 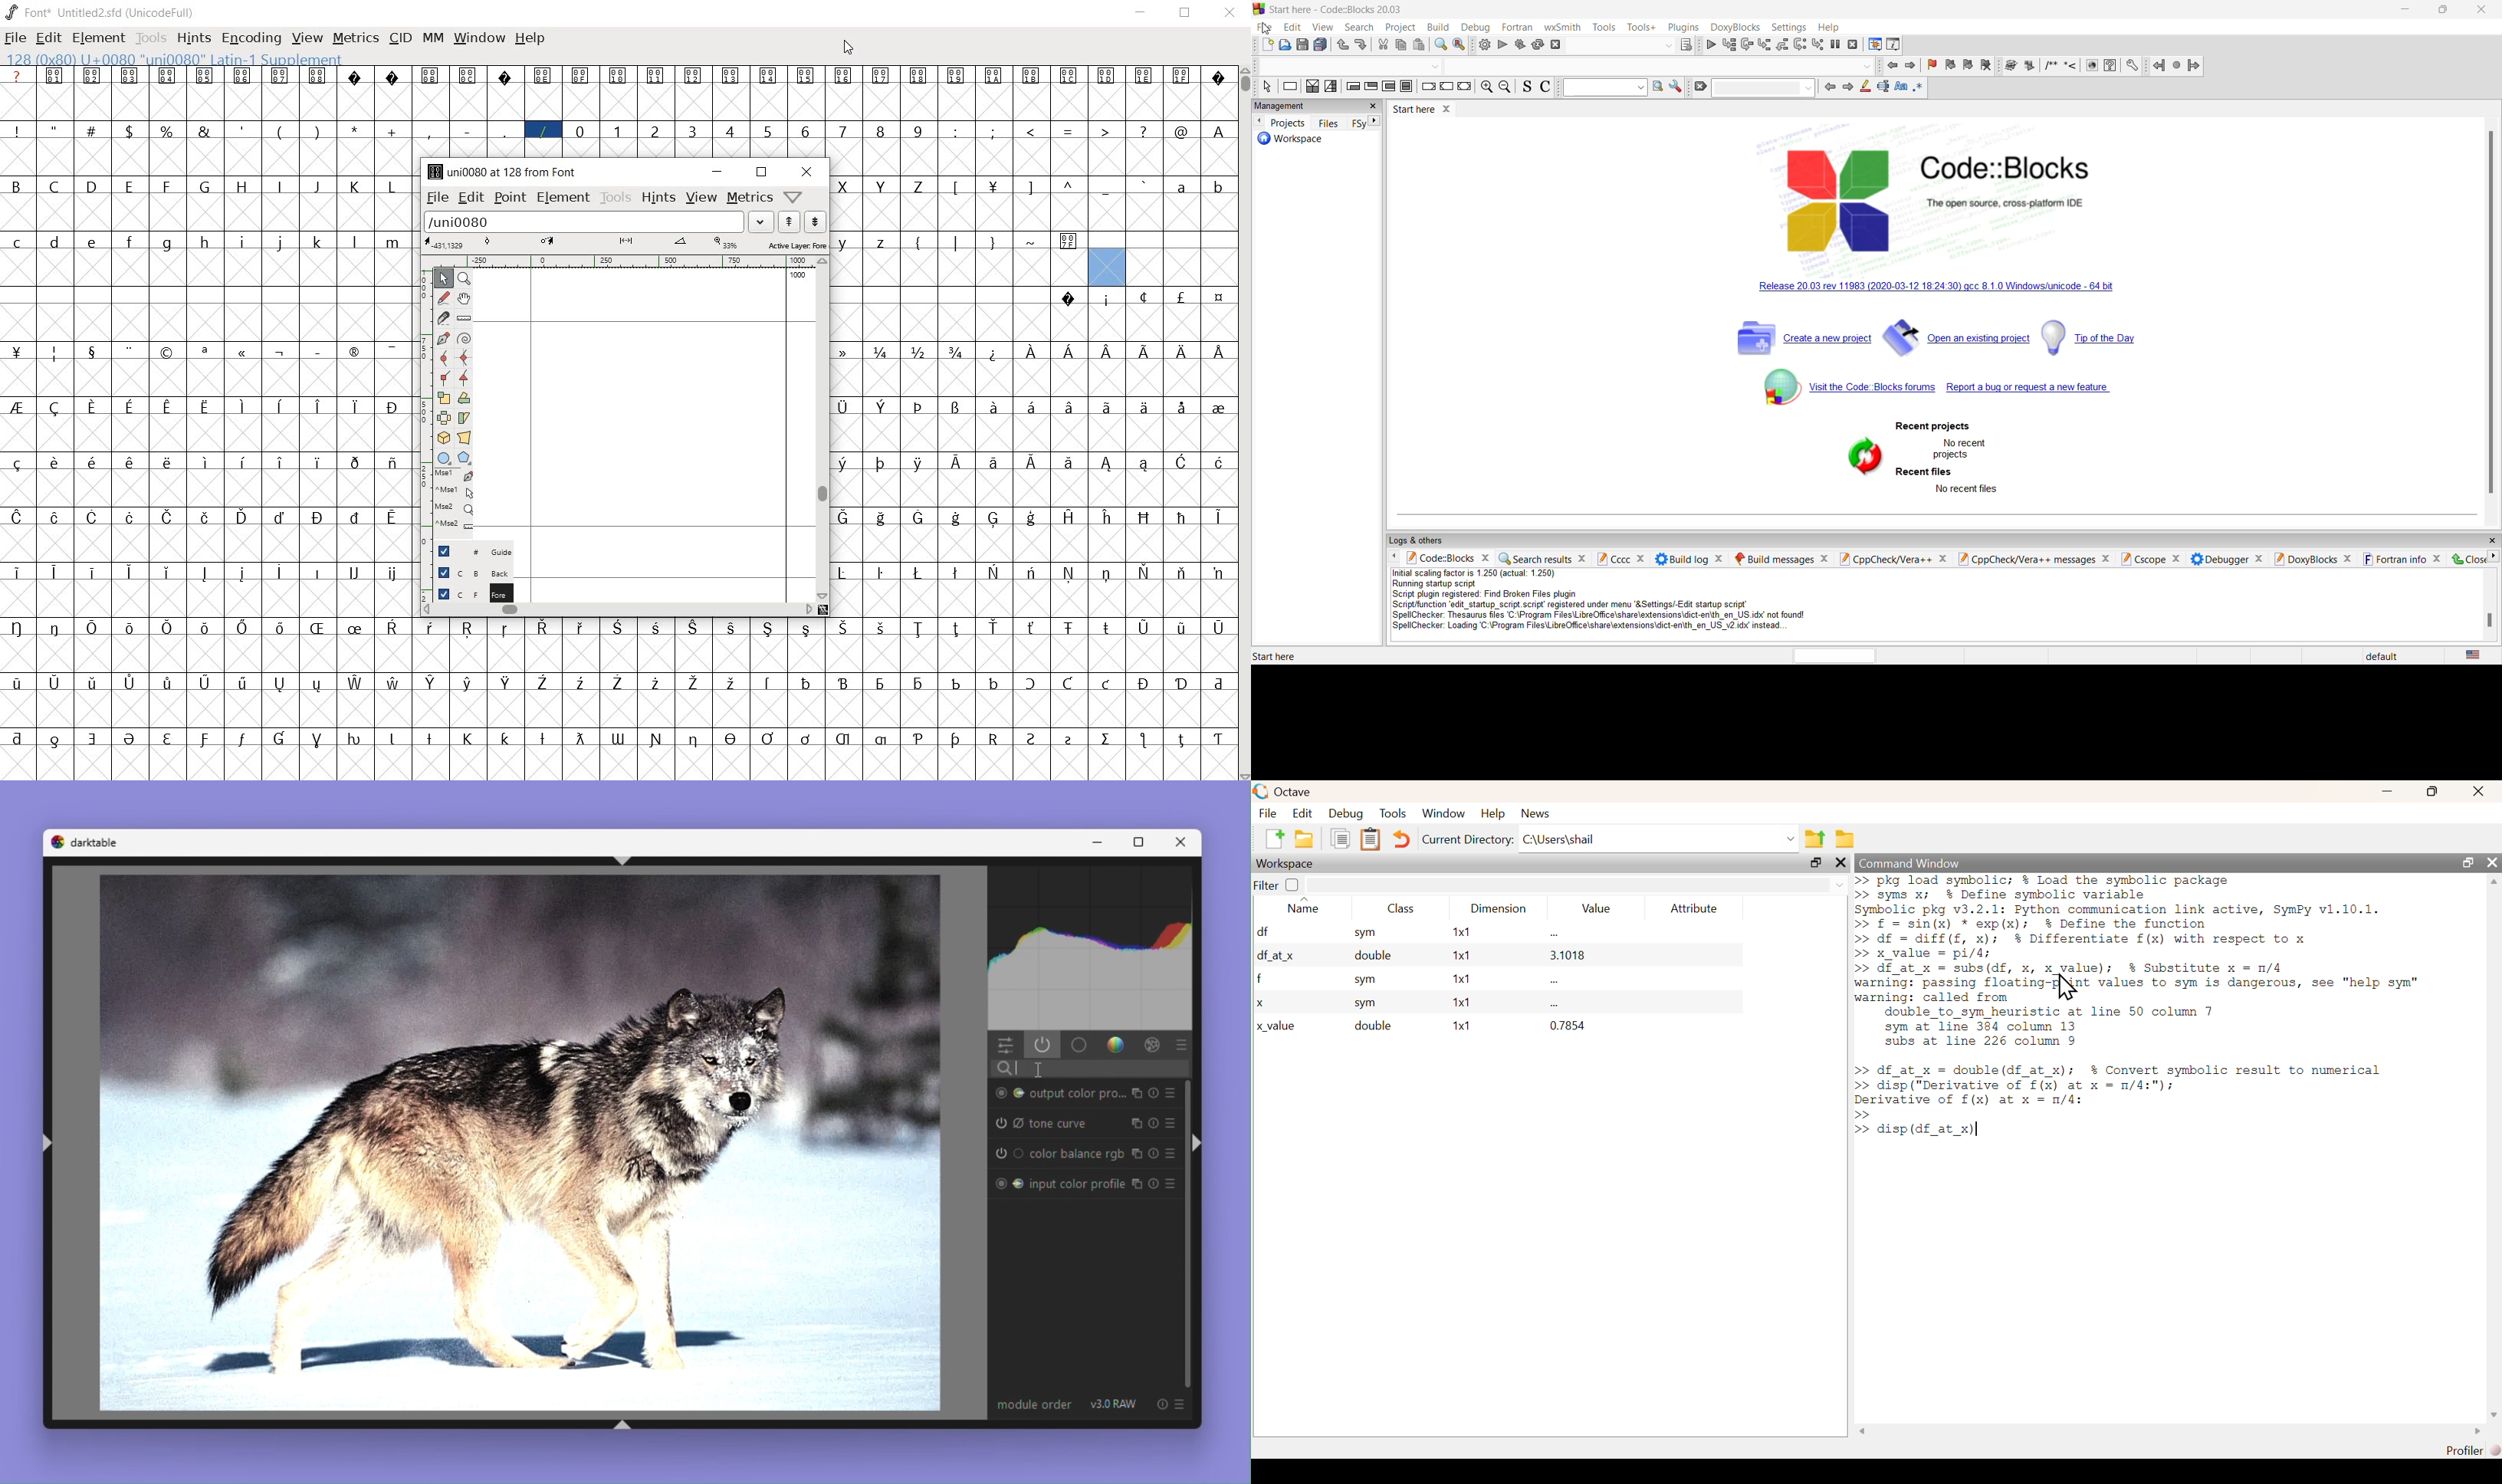 What do you see at coordinates (54, 741) in the screenshot?
I see `glyph` at bounding box center [54, 741].